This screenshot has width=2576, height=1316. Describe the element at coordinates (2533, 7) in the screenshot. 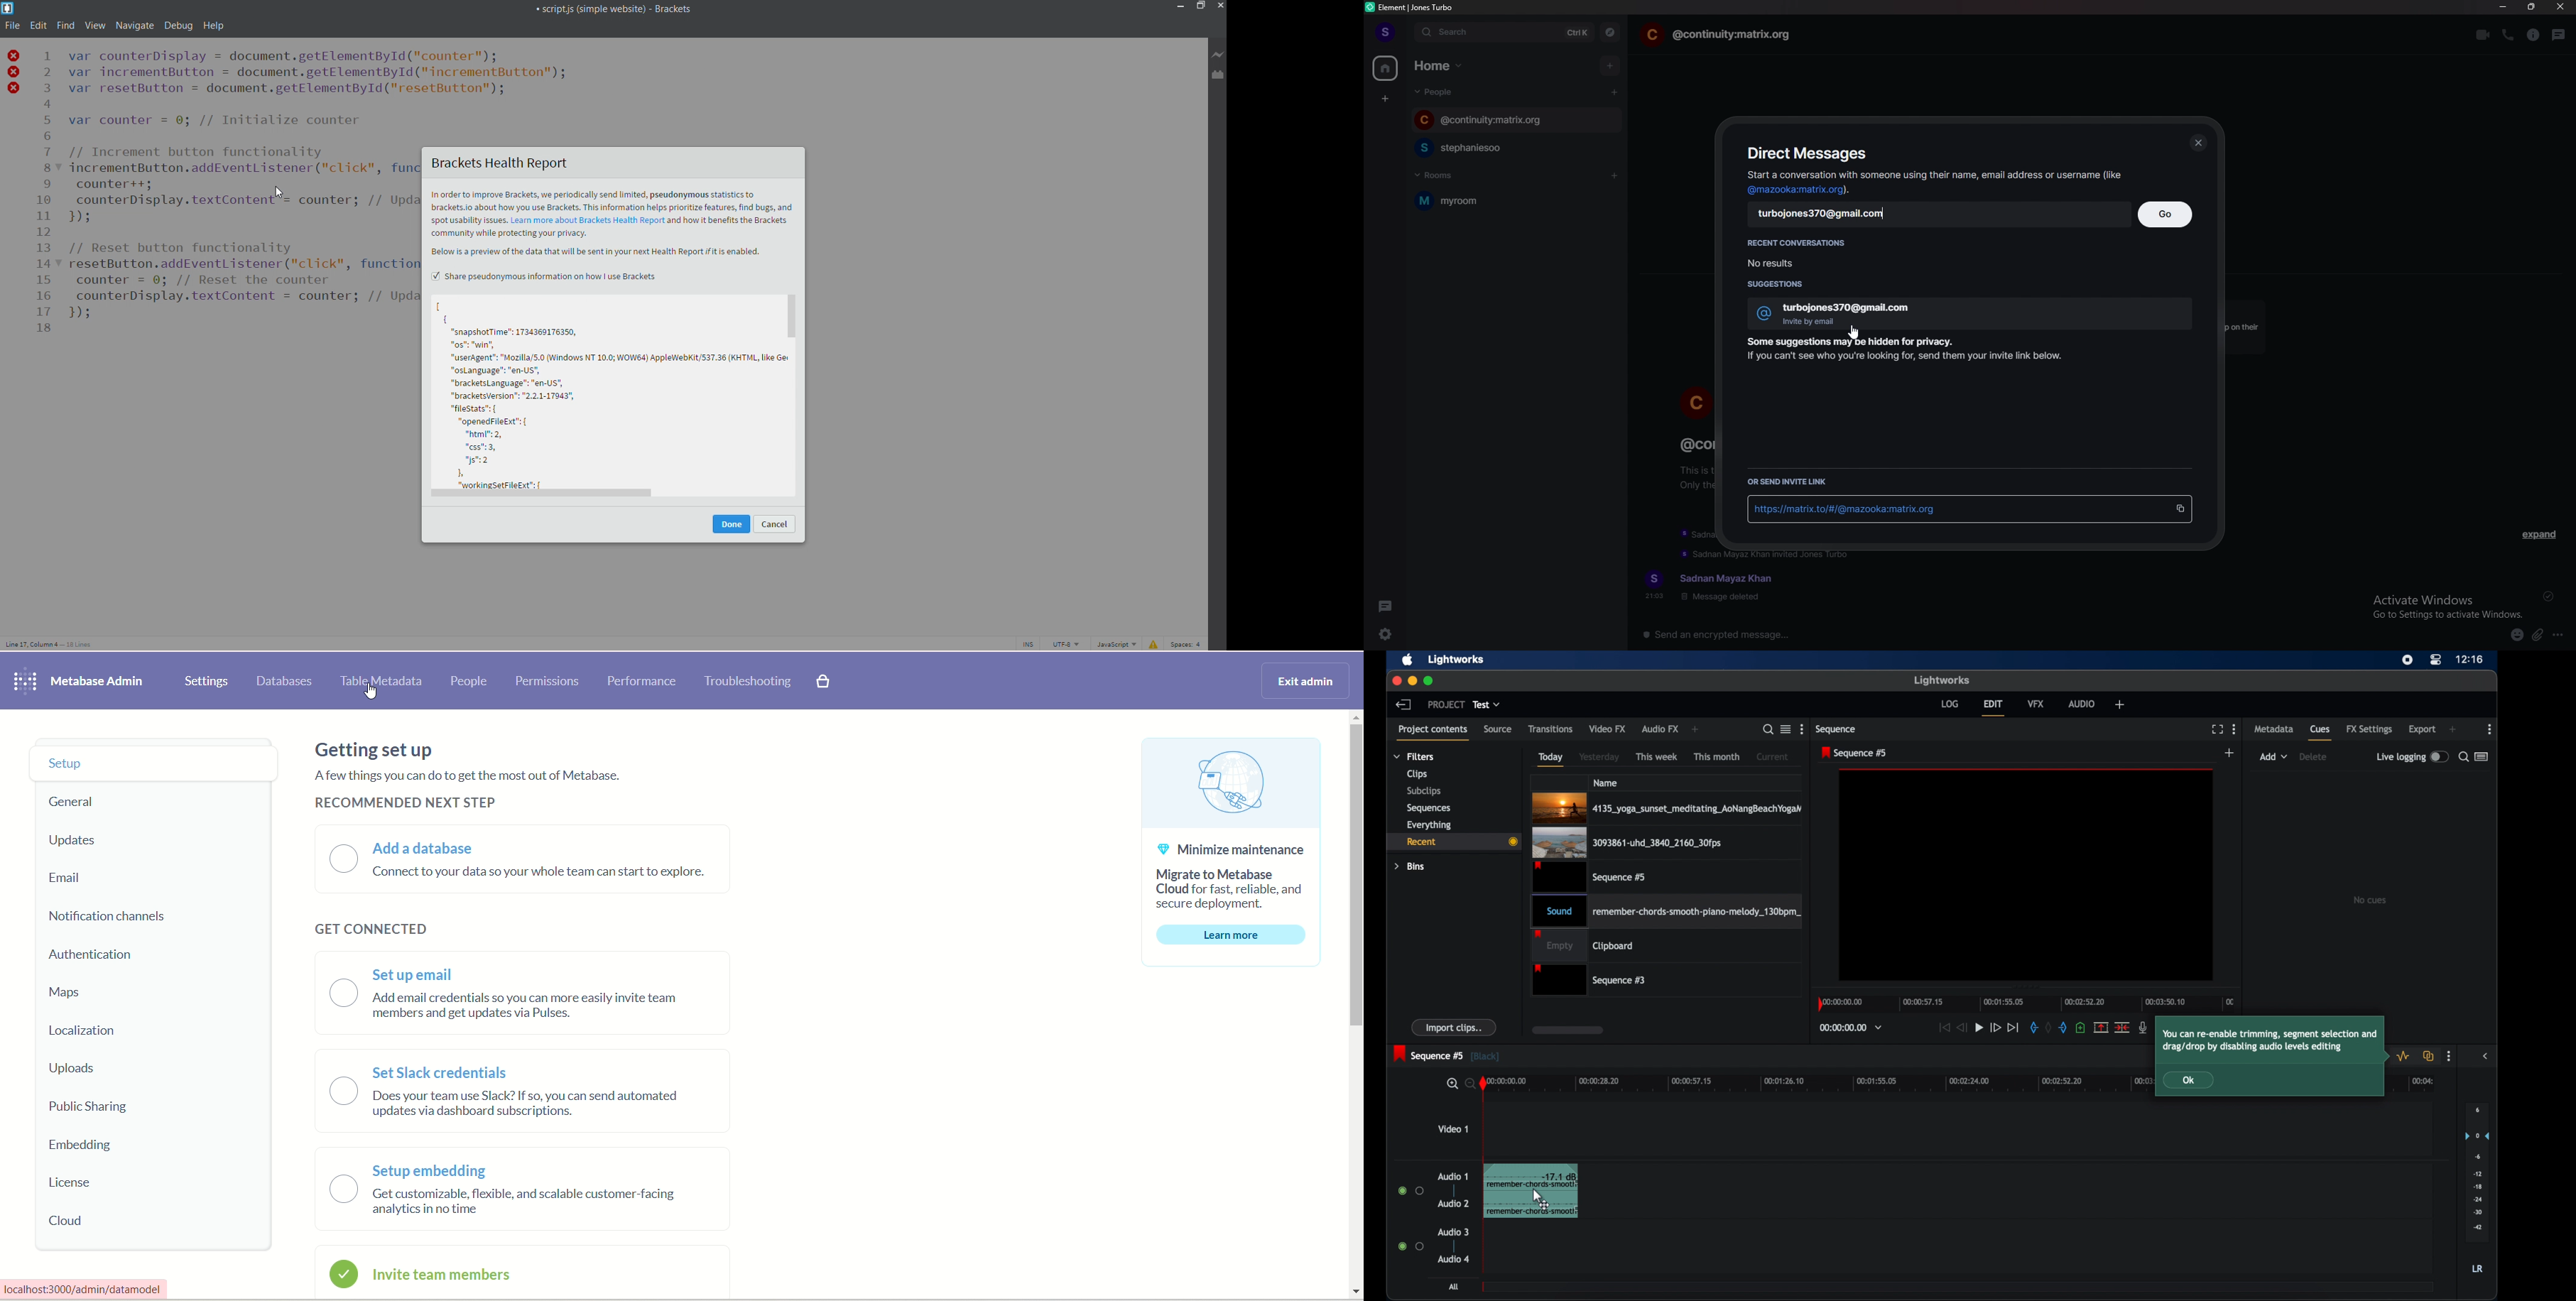

I see `resize` at that location.